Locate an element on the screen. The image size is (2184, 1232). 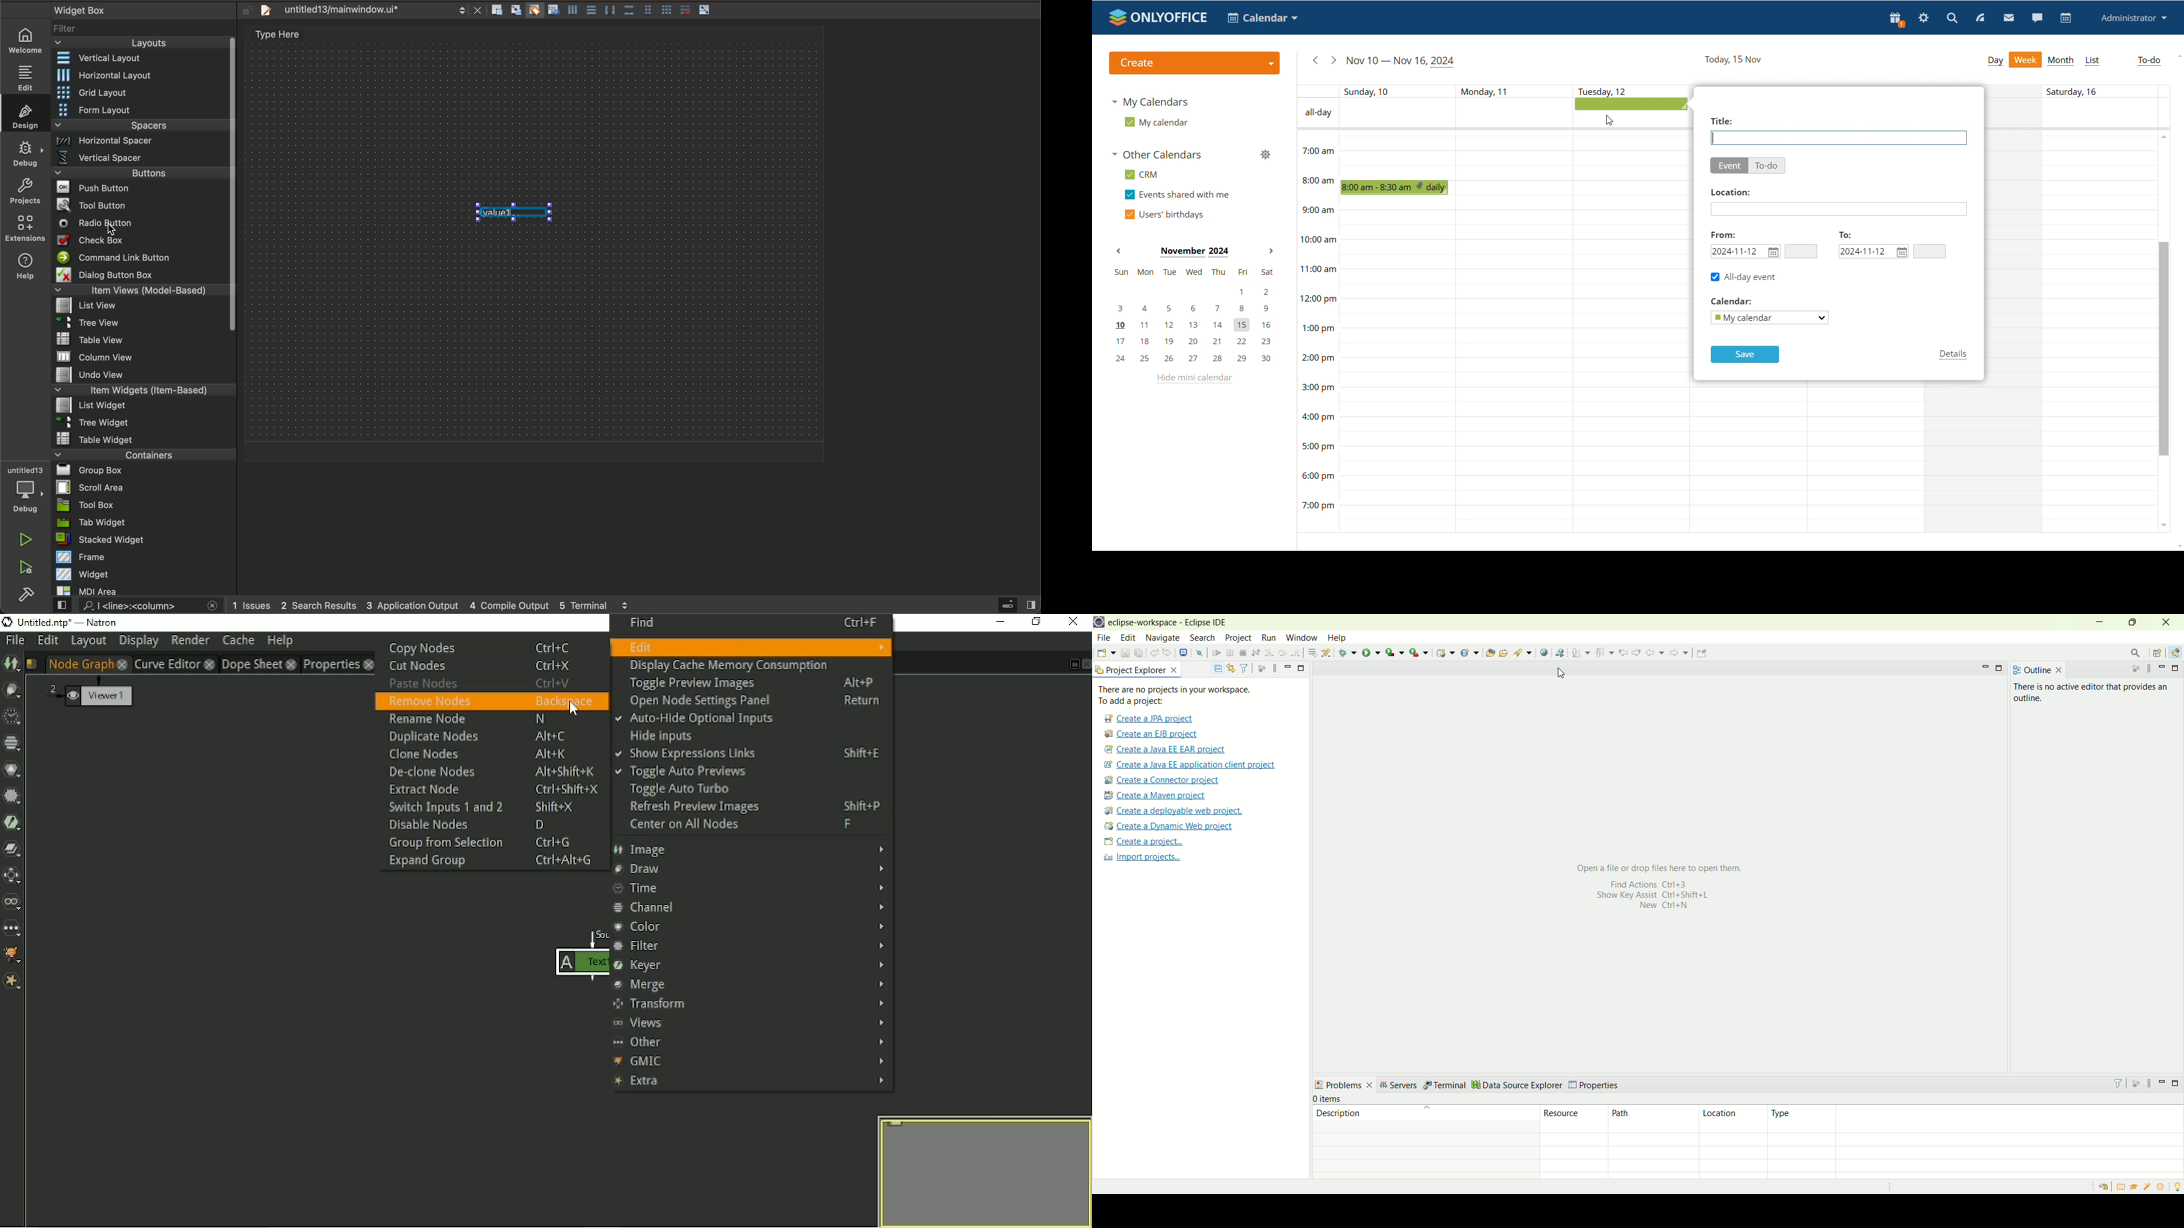
run is located at coordinates (1267, 637).